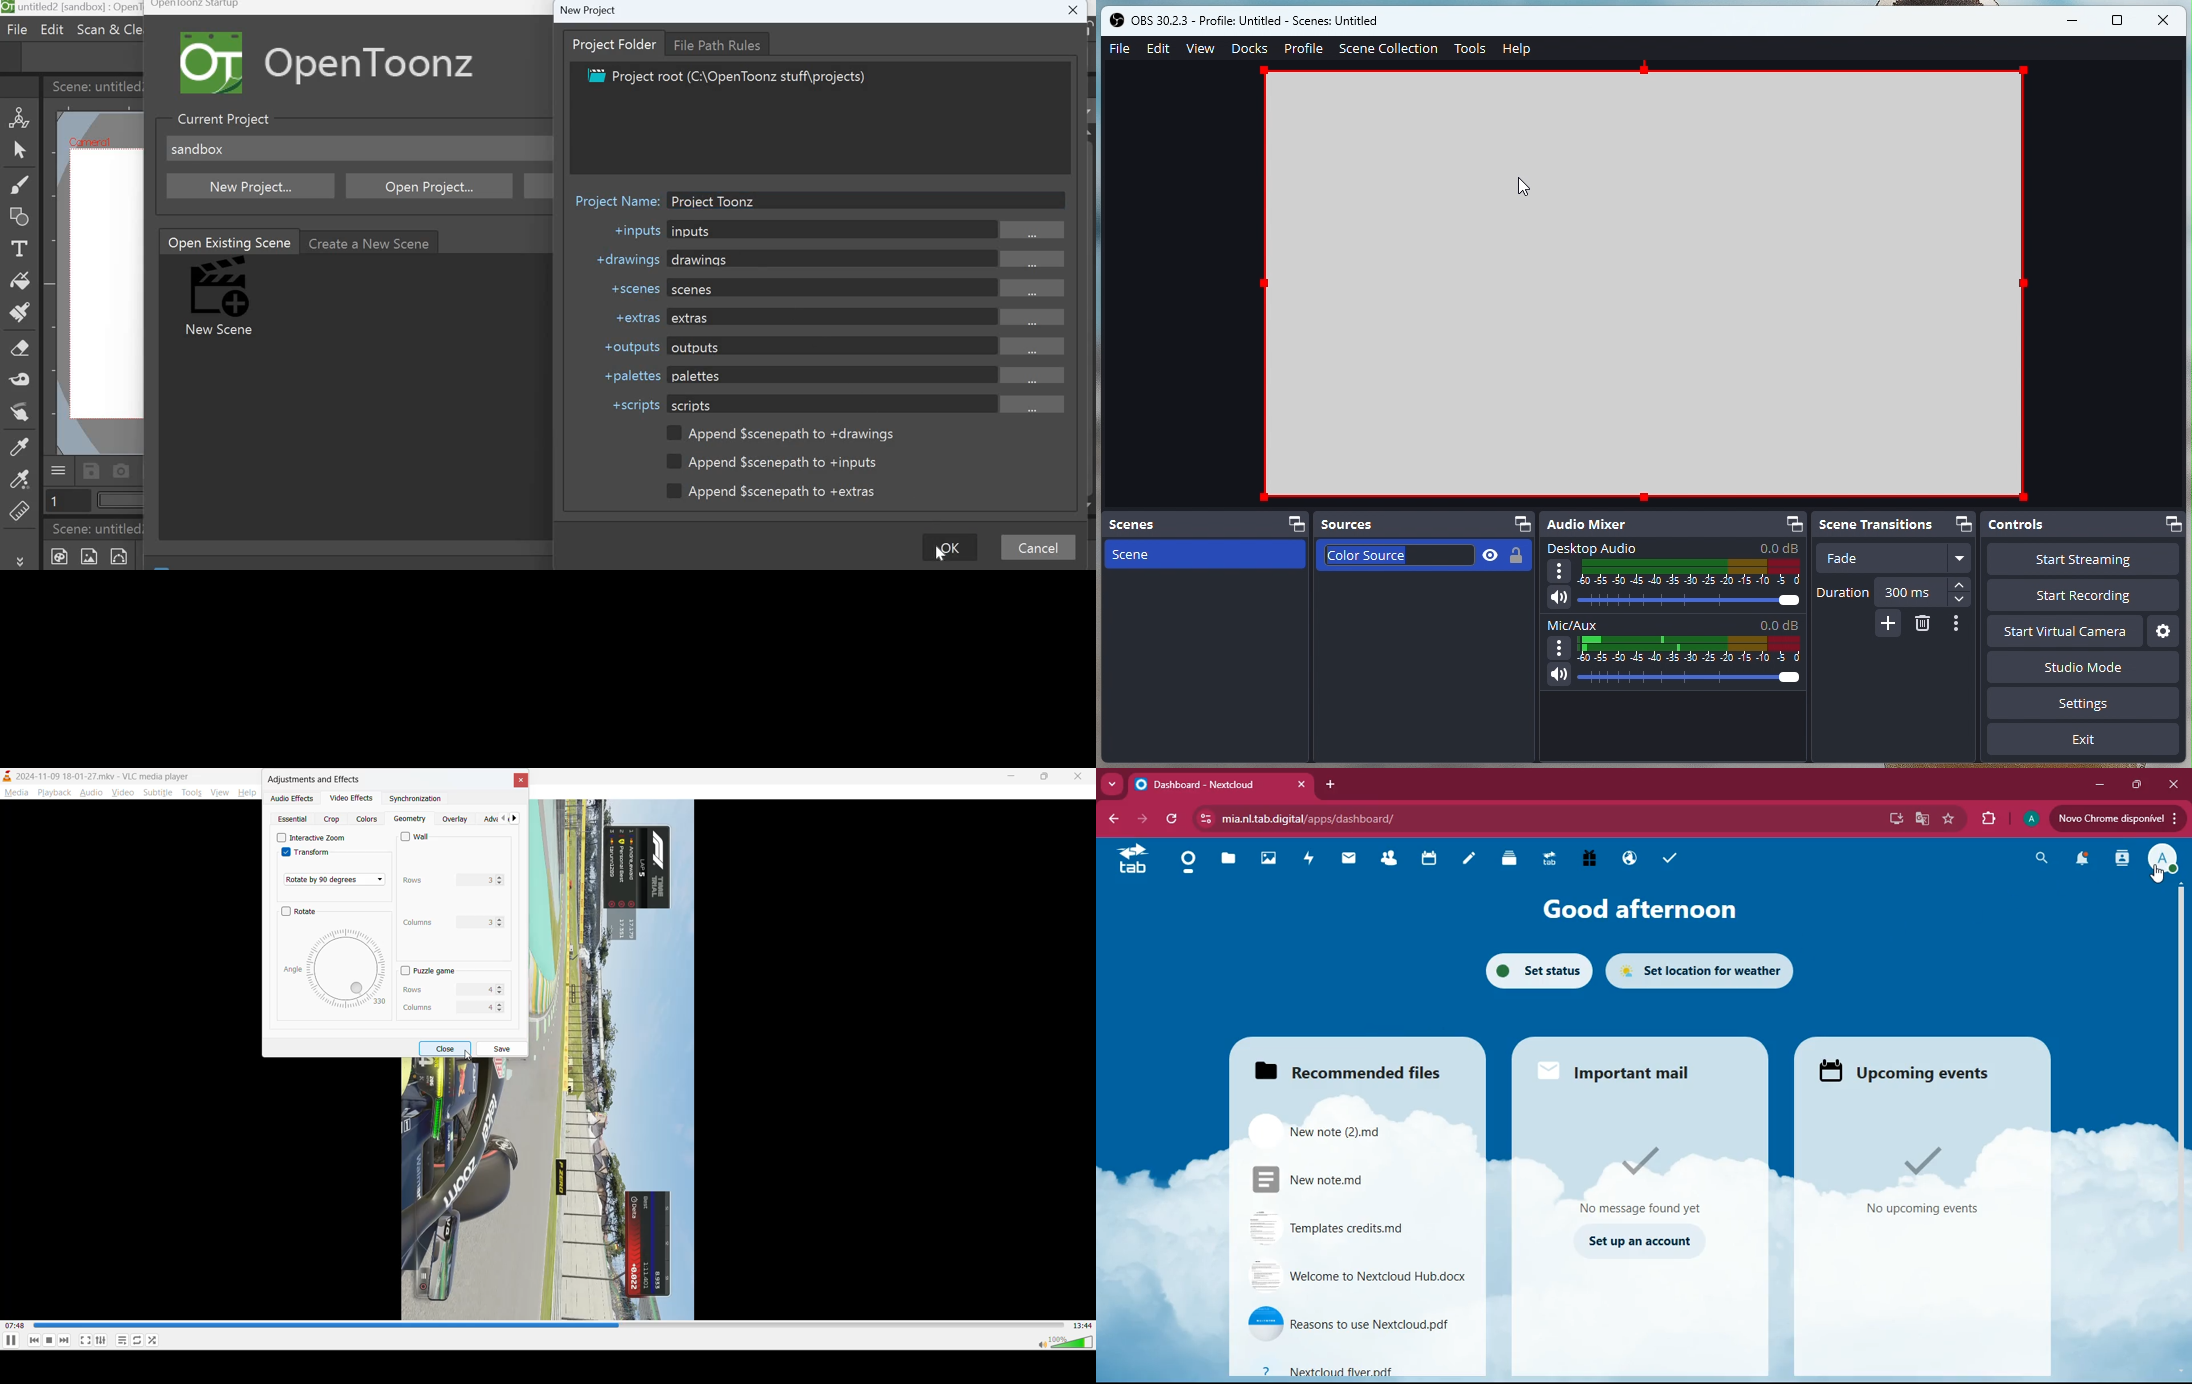 The image size is (2212, 1400). I want to click on Paint brush tool, so click(21, 314).